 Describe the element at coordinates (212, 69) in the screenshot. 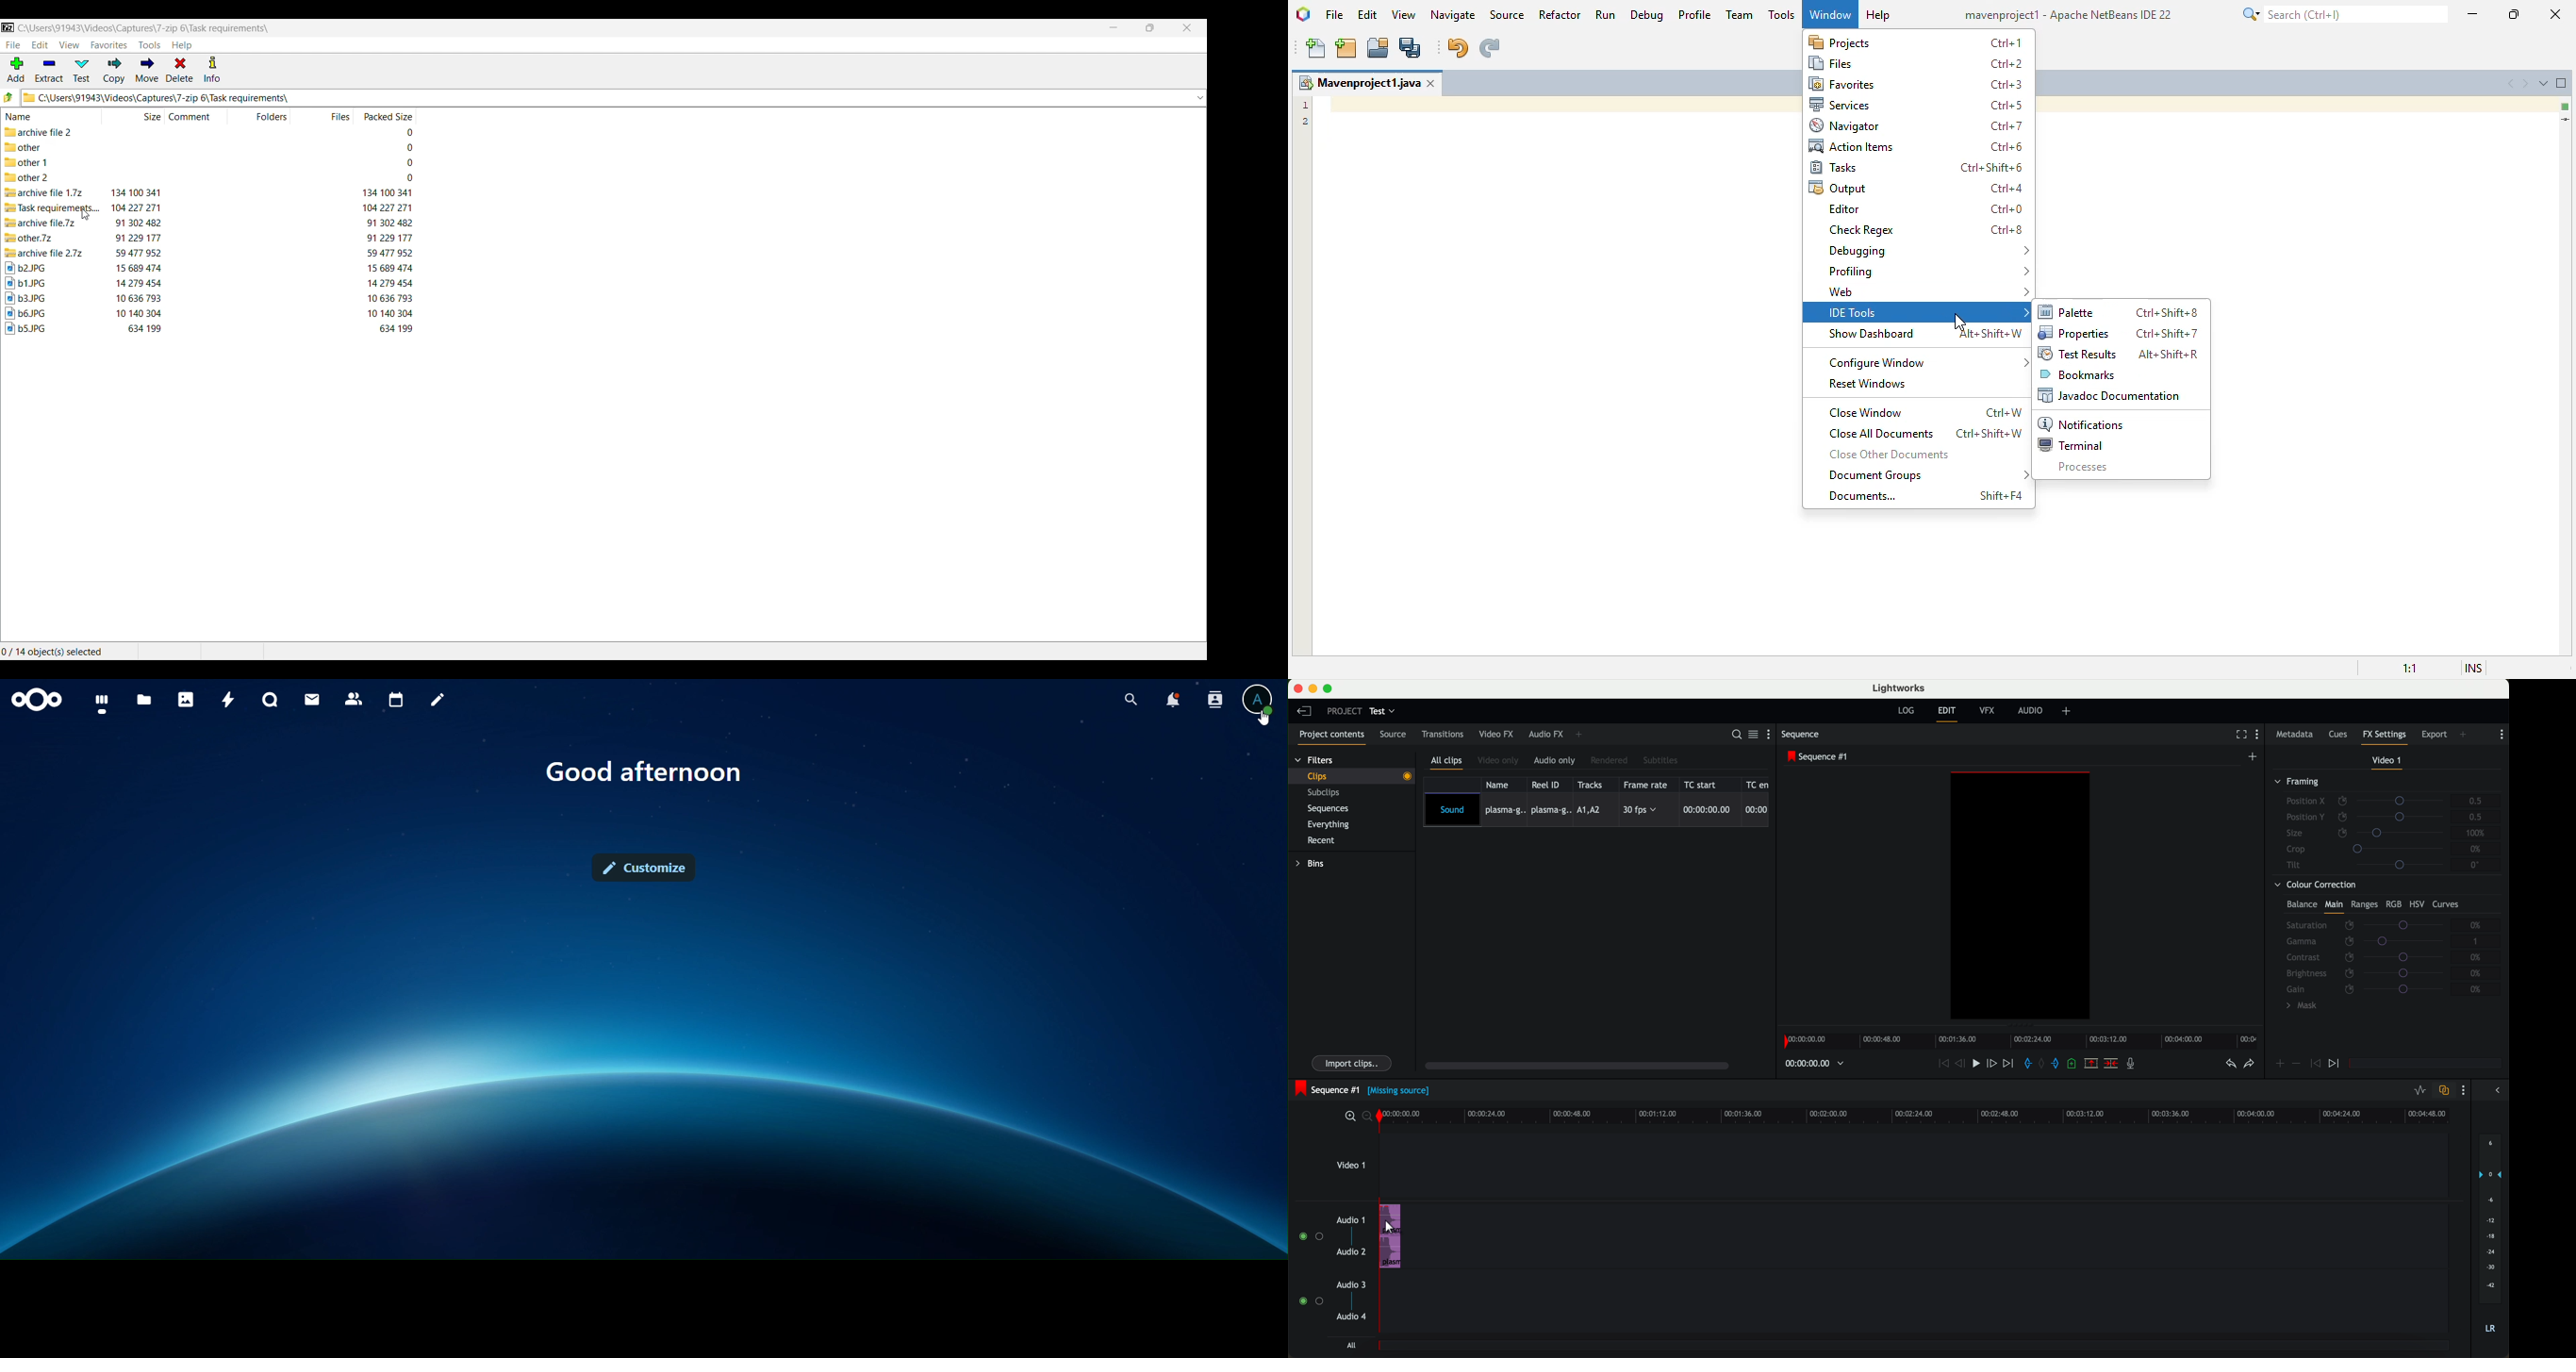

I see `Info` at that location.